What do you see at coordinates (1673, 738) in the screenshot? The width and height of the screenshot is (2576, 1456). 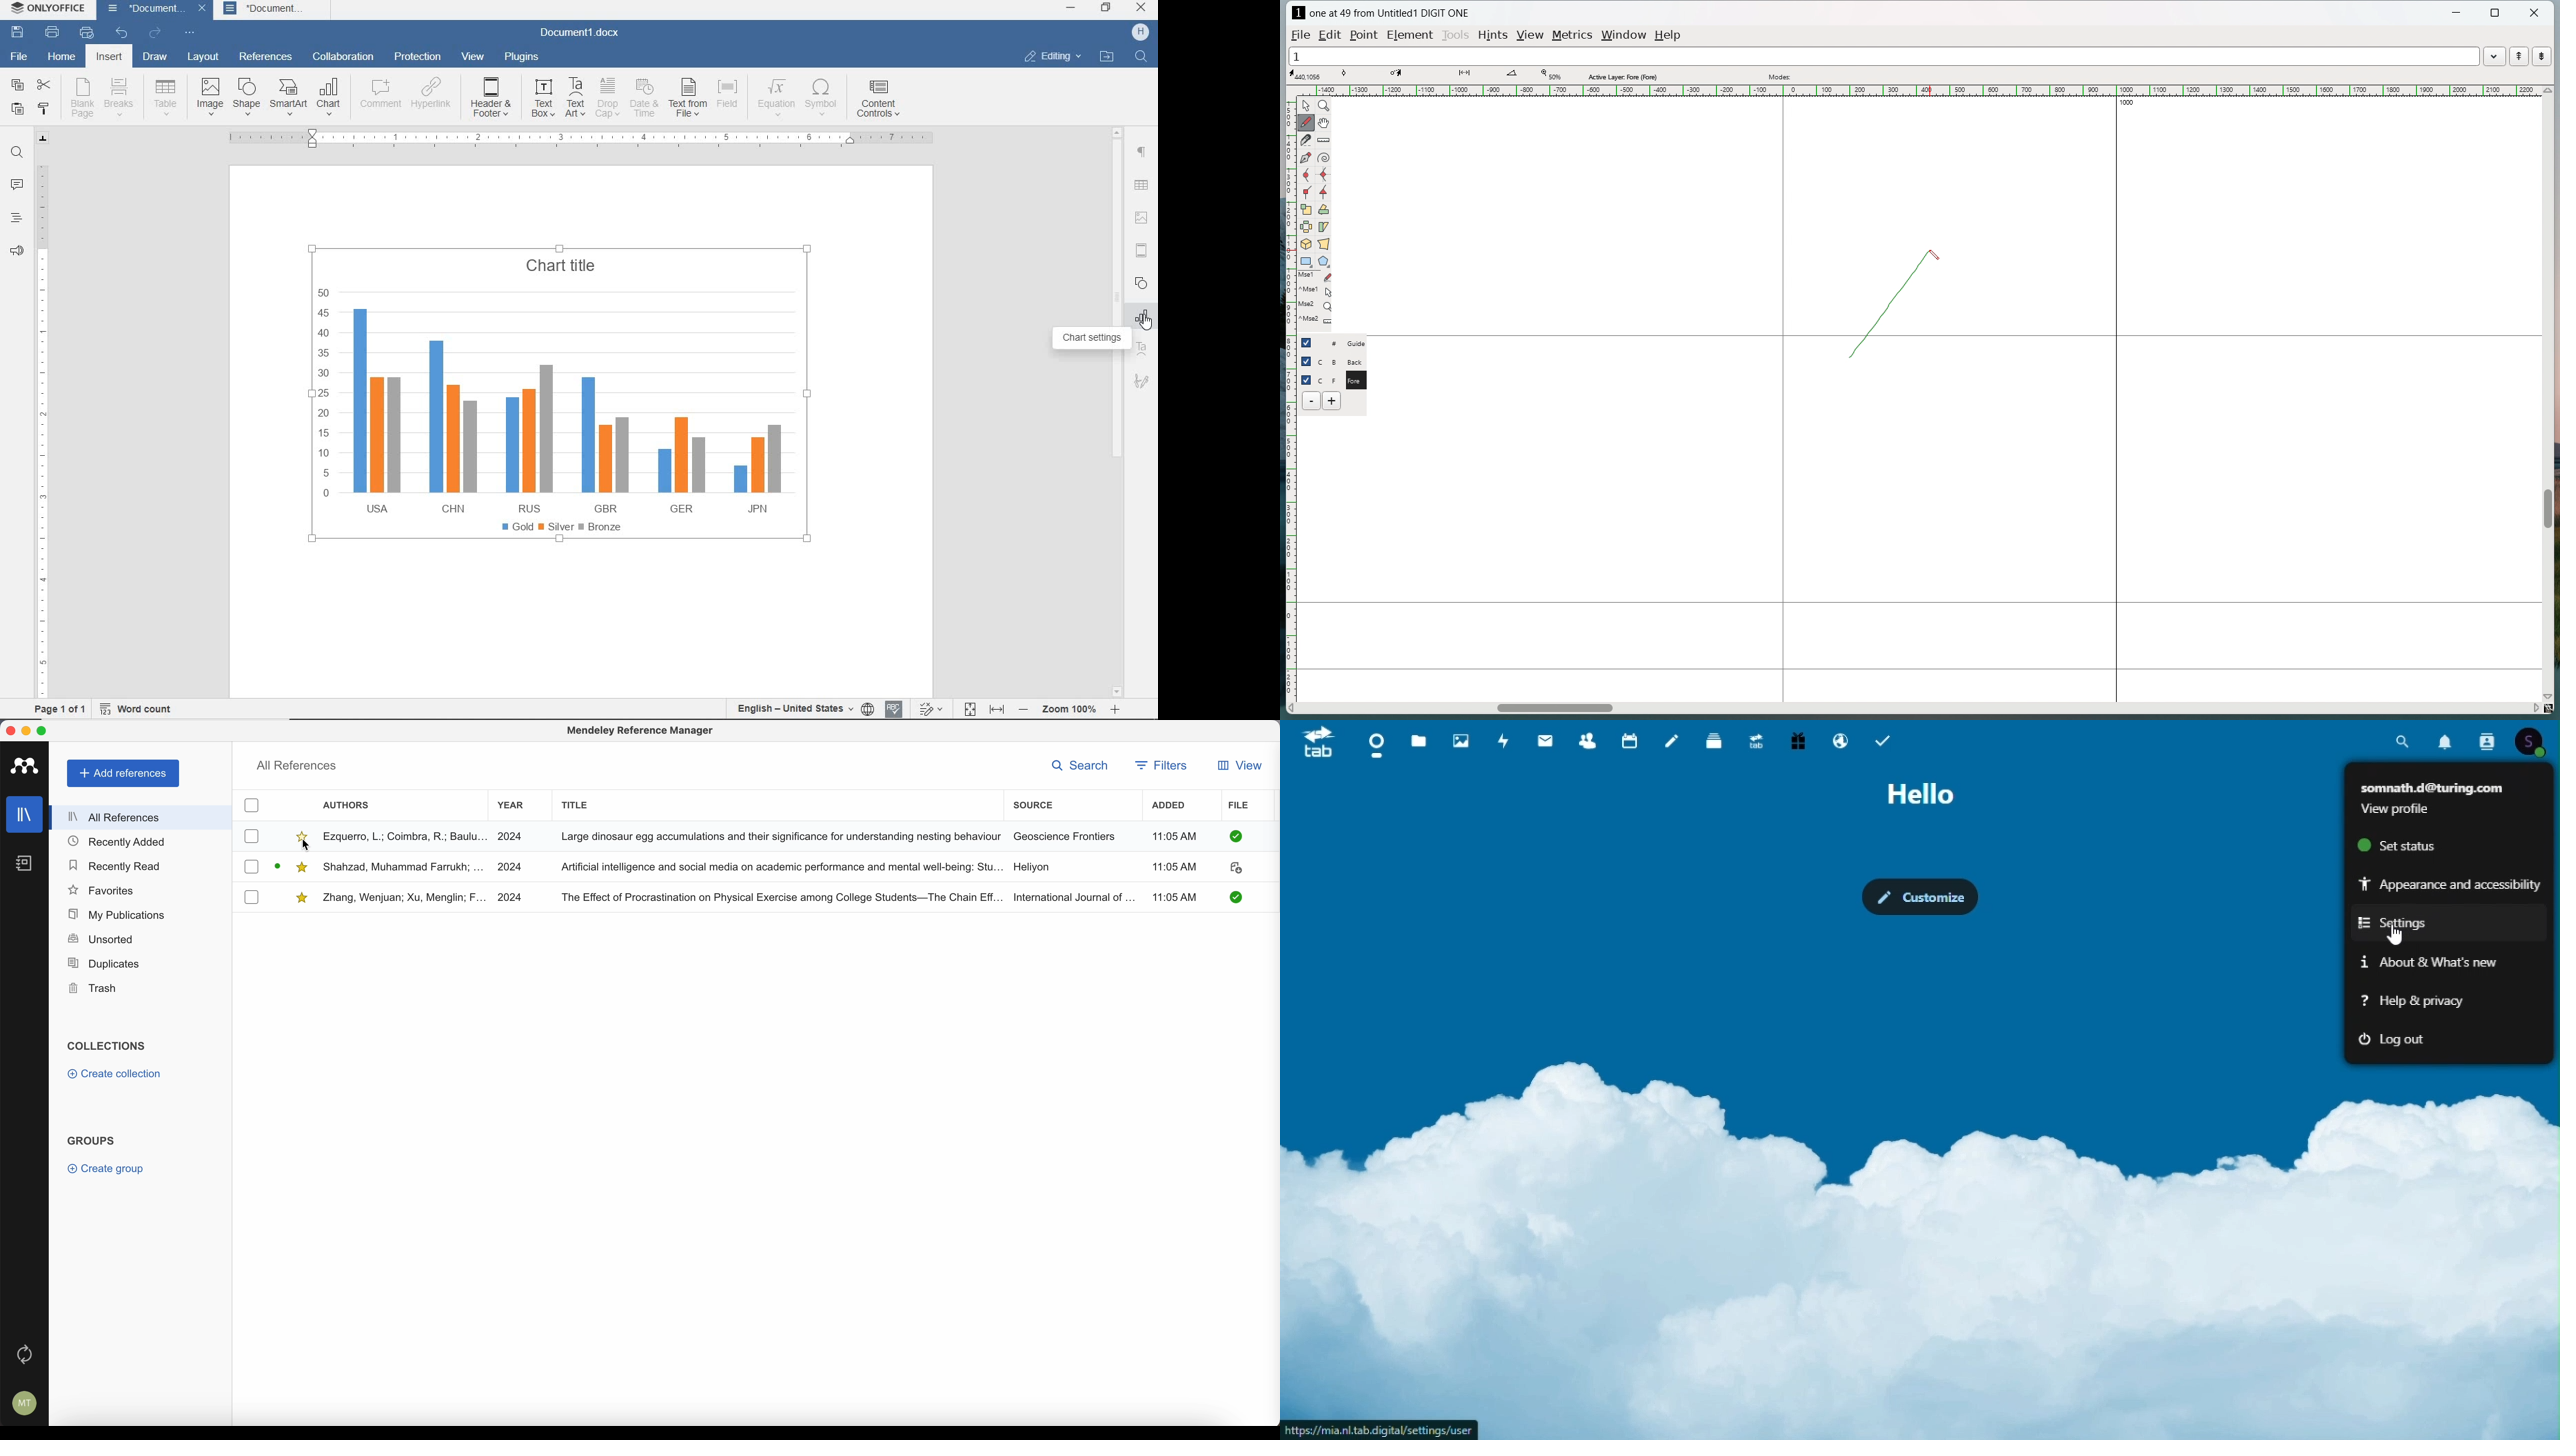 I see `Notes` at bounding box center [1673, 738].